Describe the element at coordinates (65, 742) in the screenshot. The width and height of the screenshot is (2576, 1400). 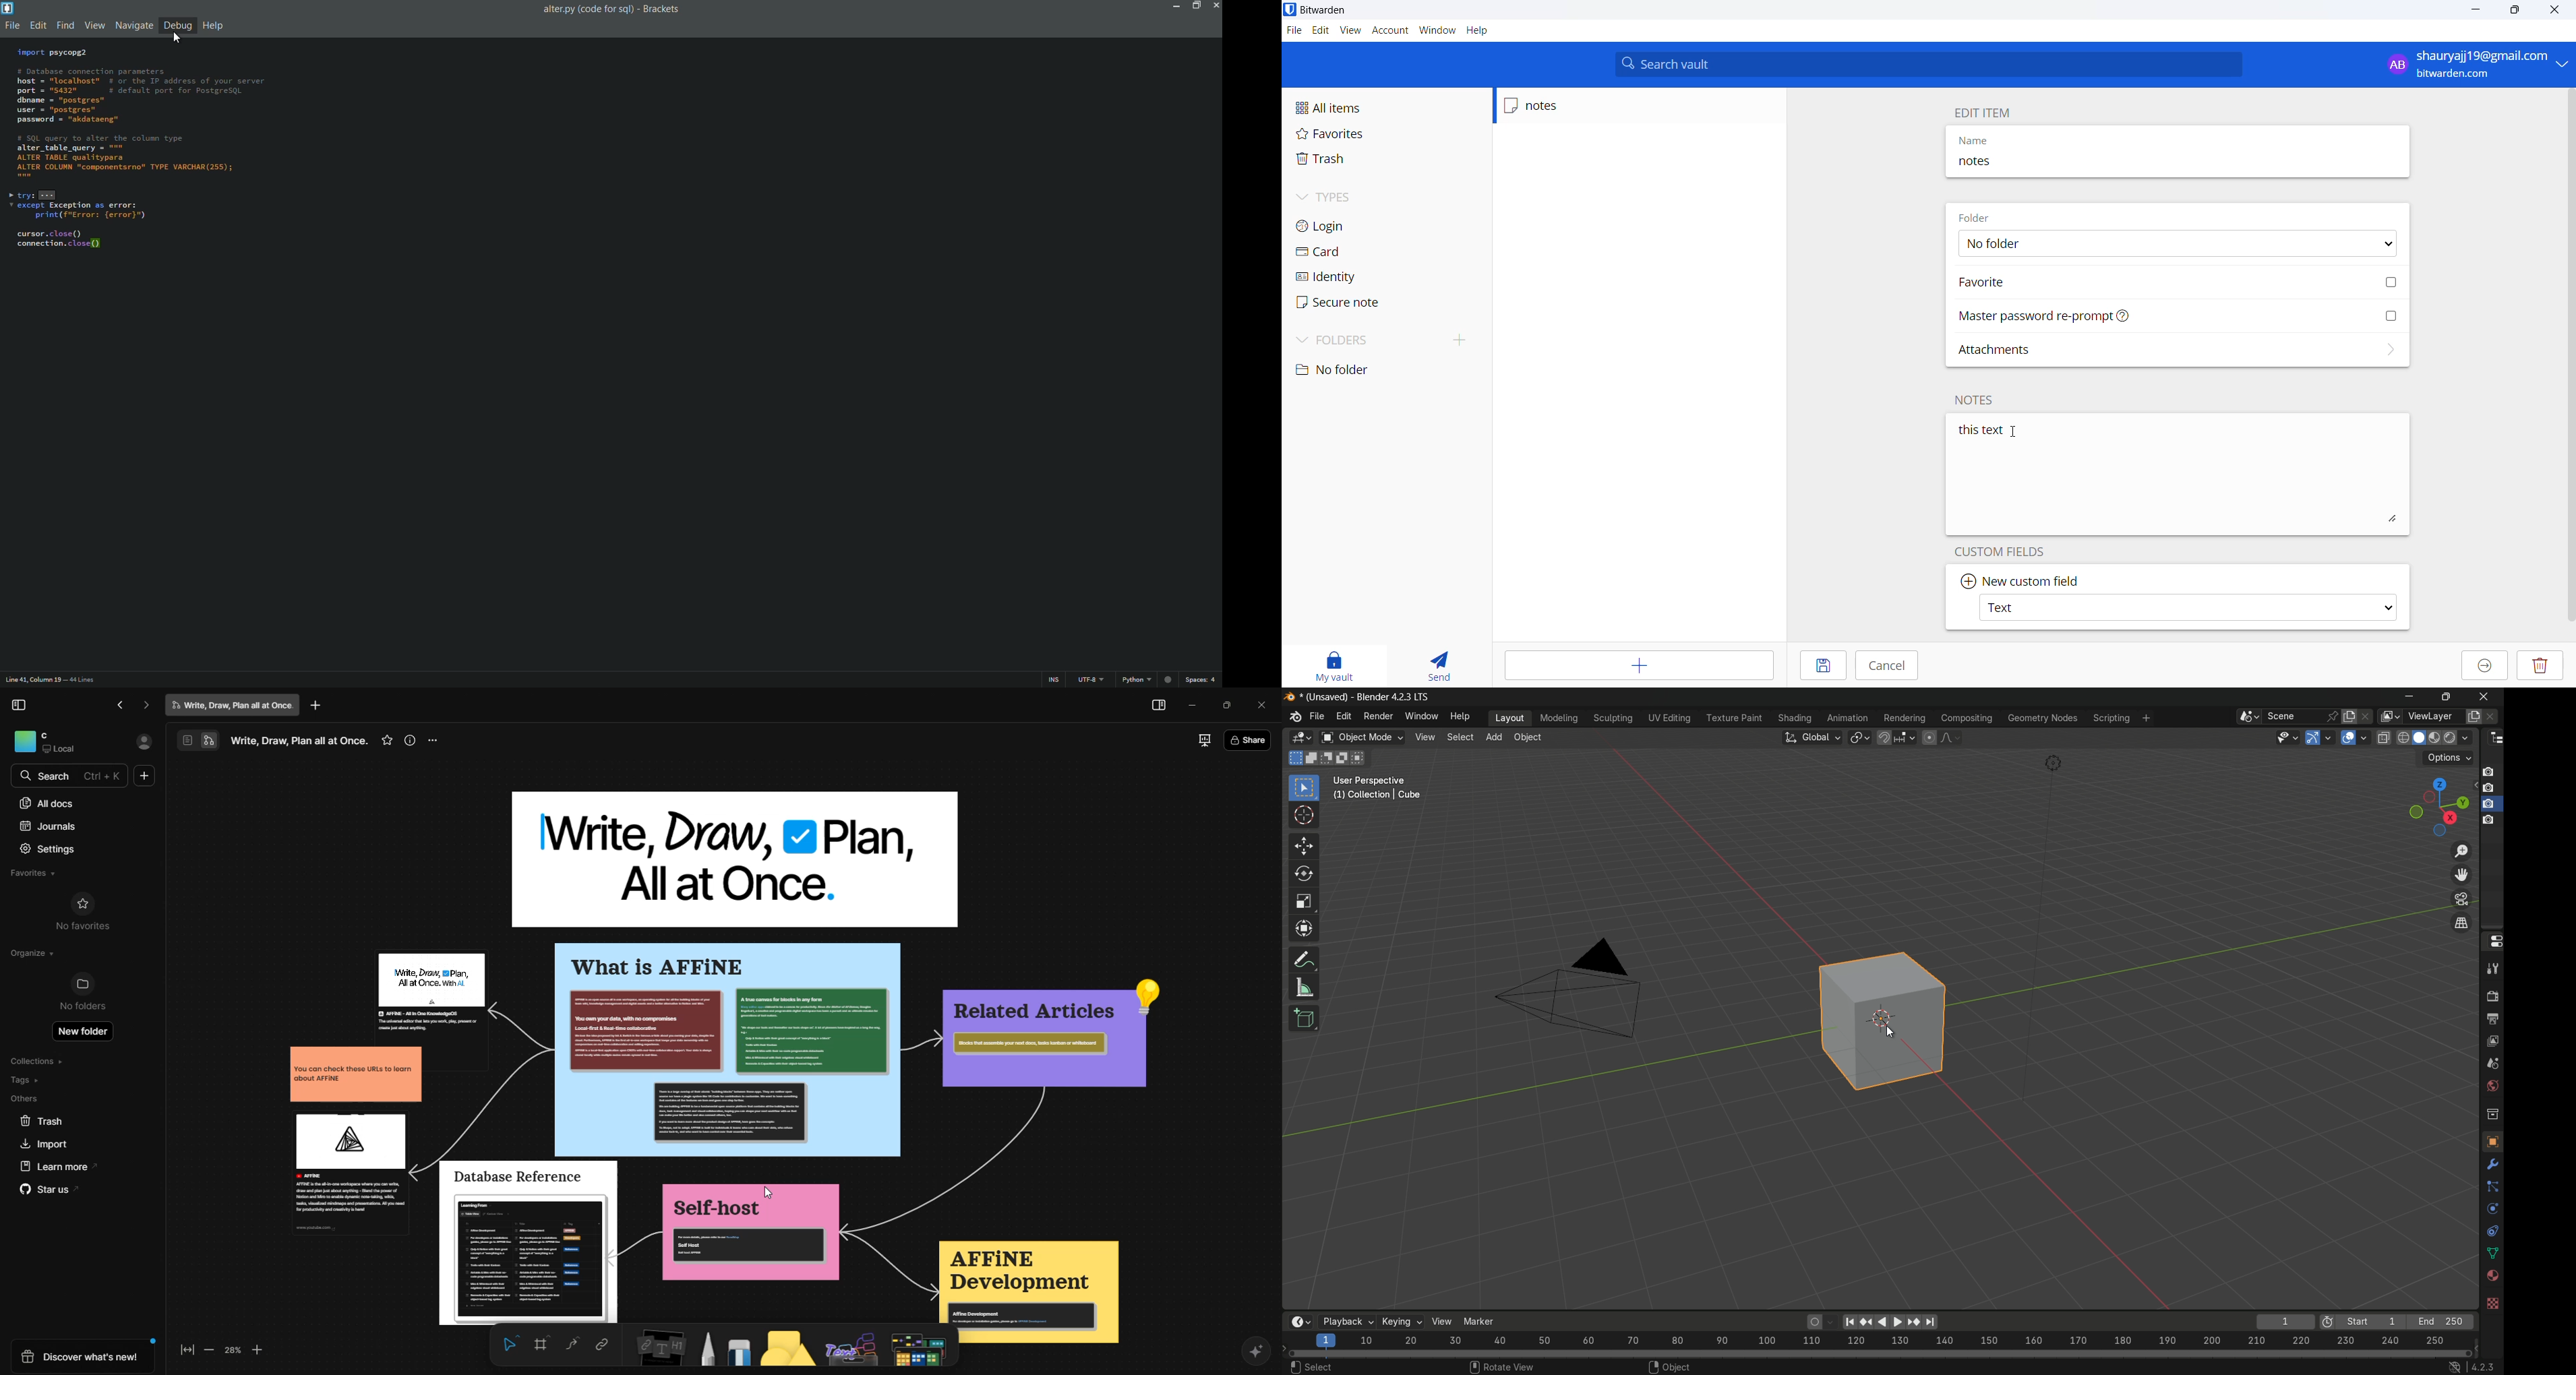
I see `local workspace` at that location.